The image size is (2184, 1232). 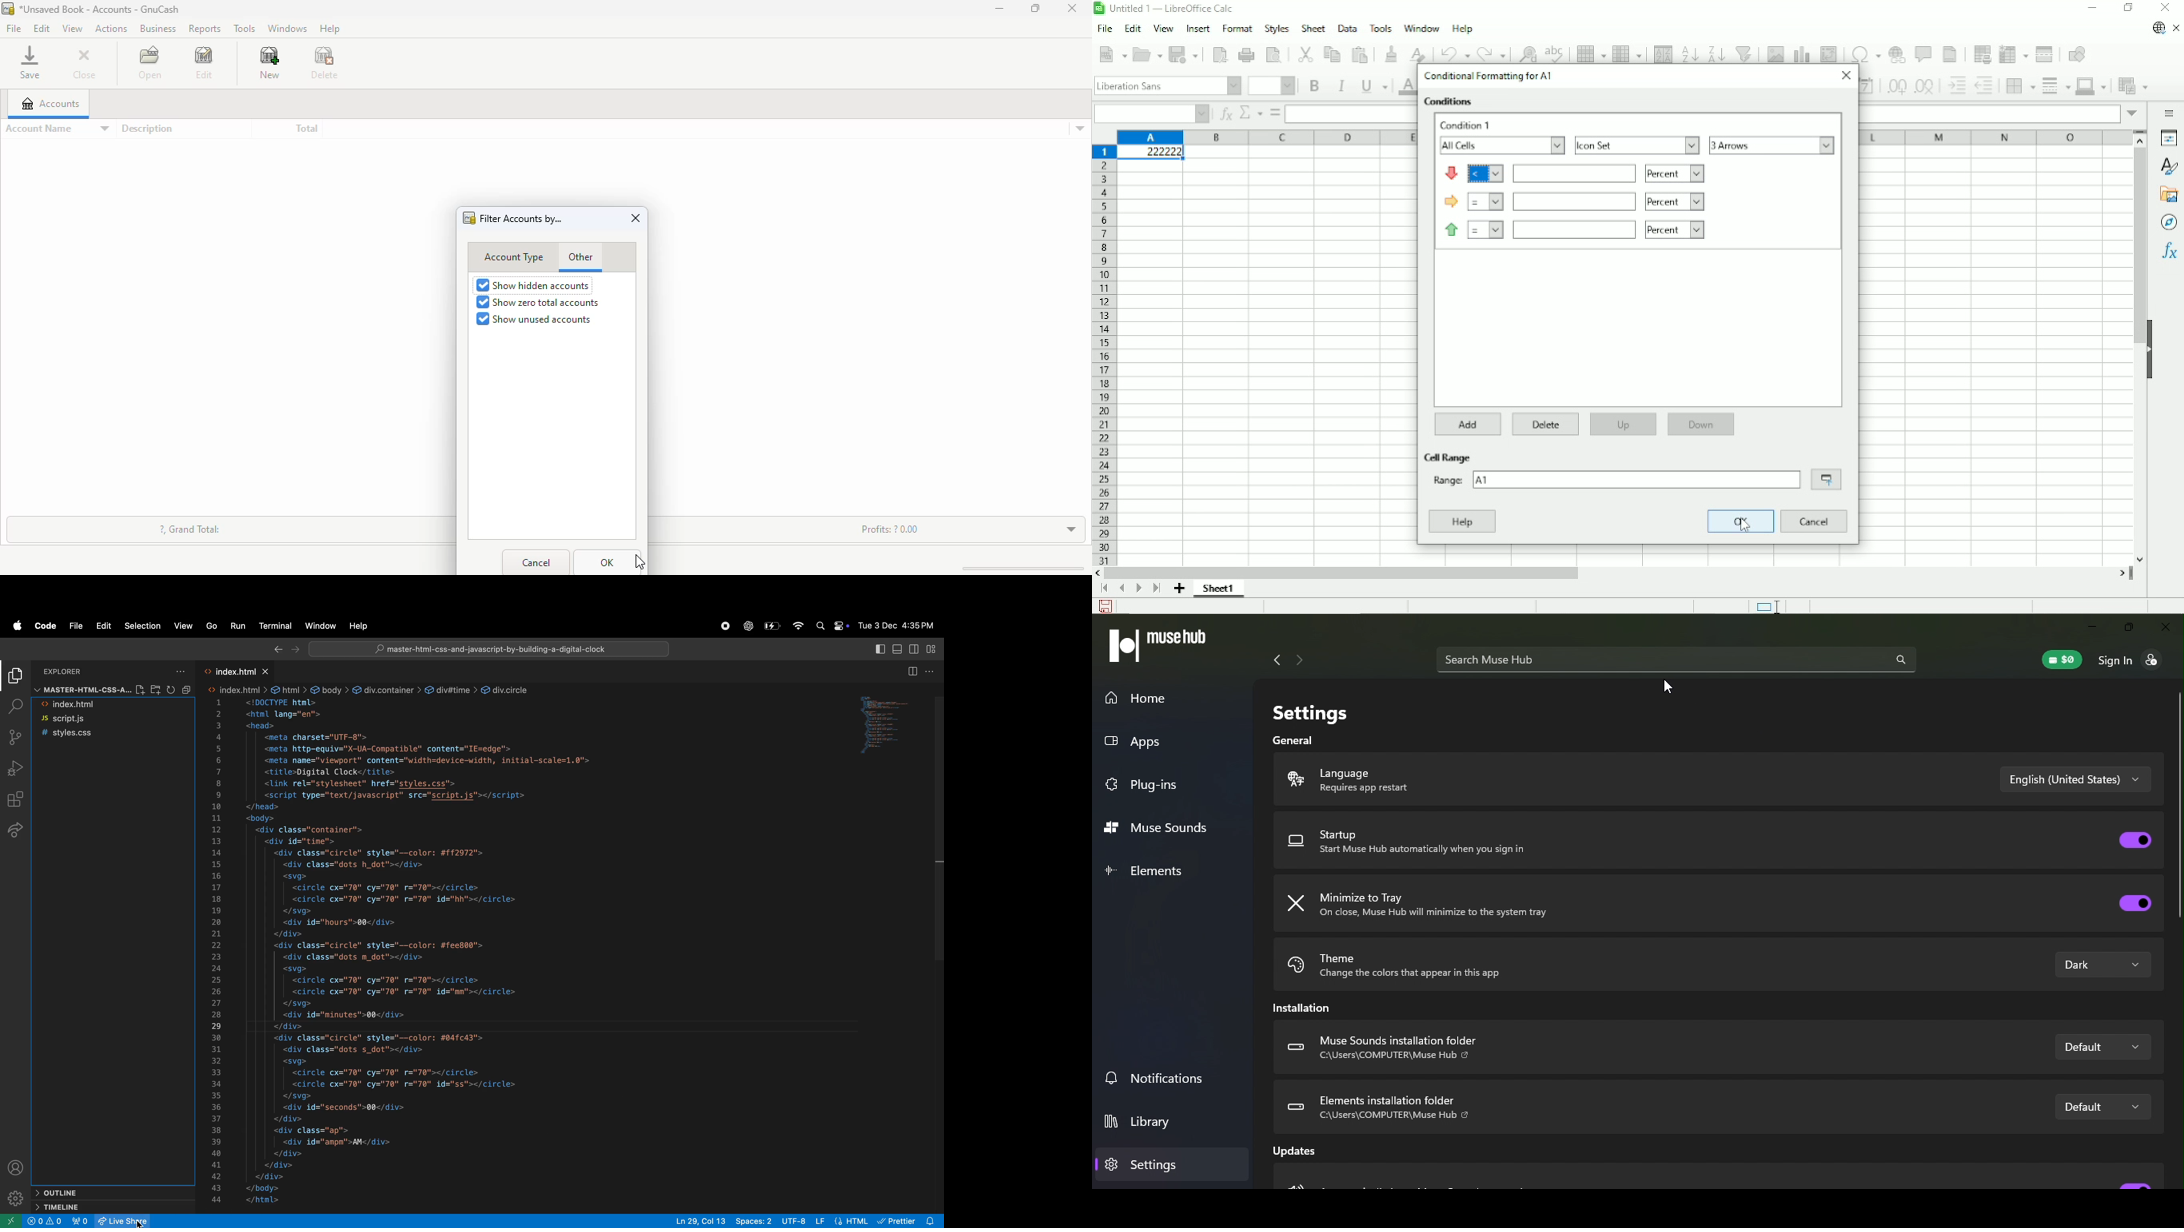 What do you see at coordinates (1393, 780) in the screenshot?
I see `language` at bounding box center [1393, 780].